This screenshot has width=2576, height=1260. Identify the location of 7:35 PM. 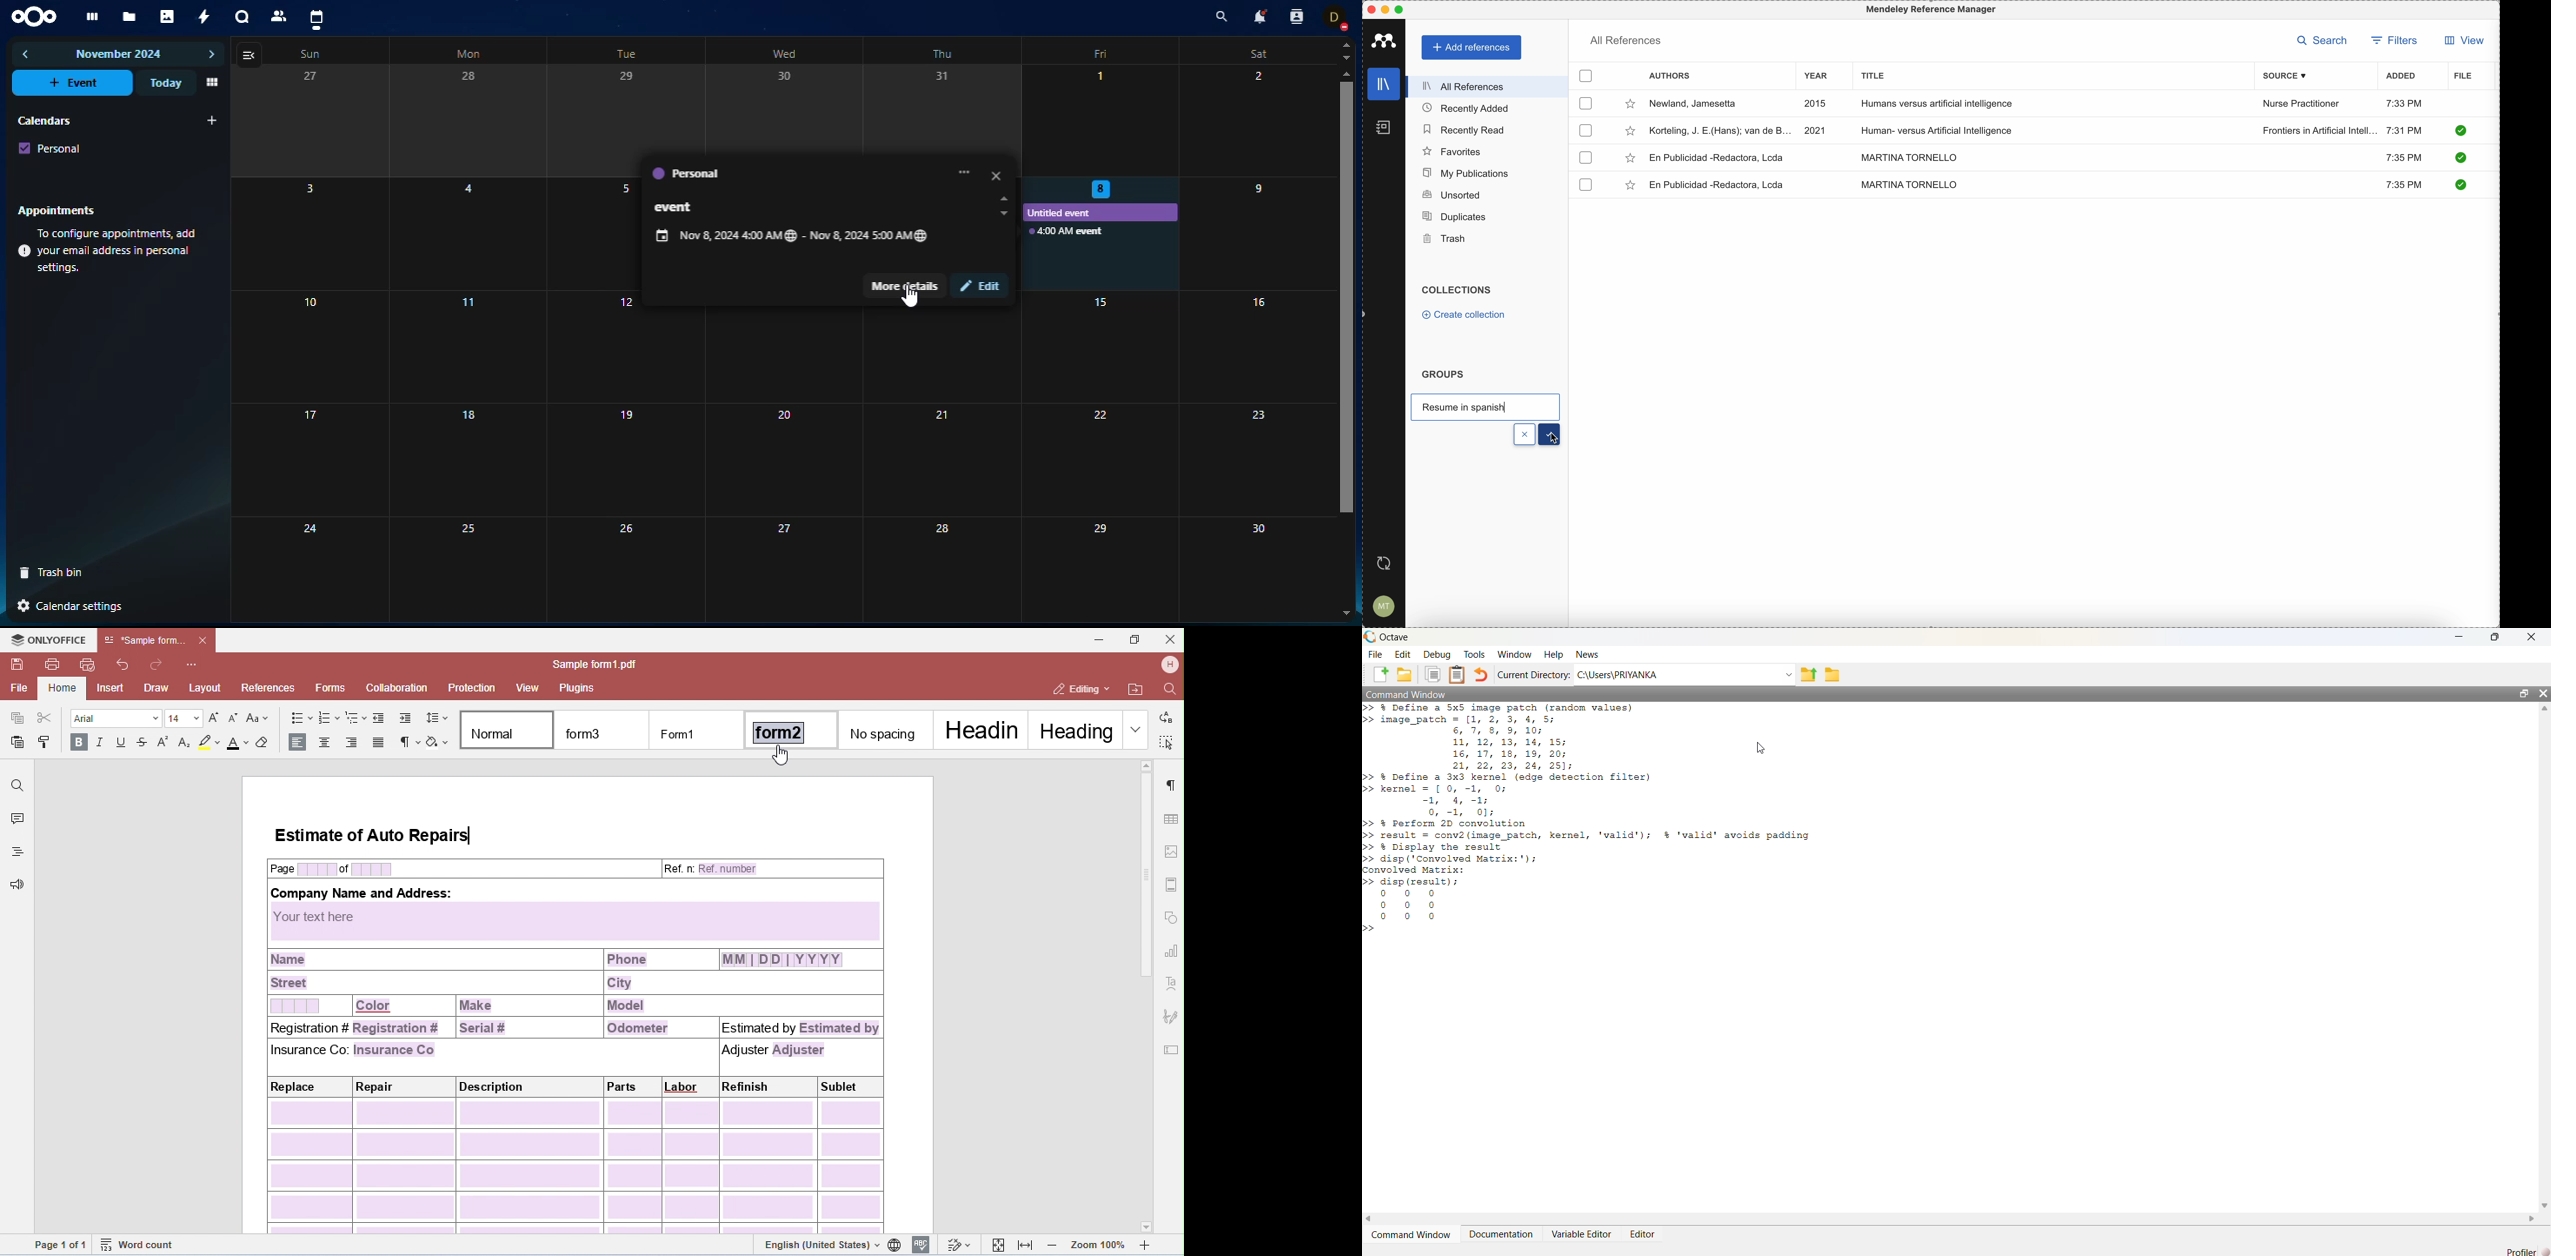
(2403, 156).